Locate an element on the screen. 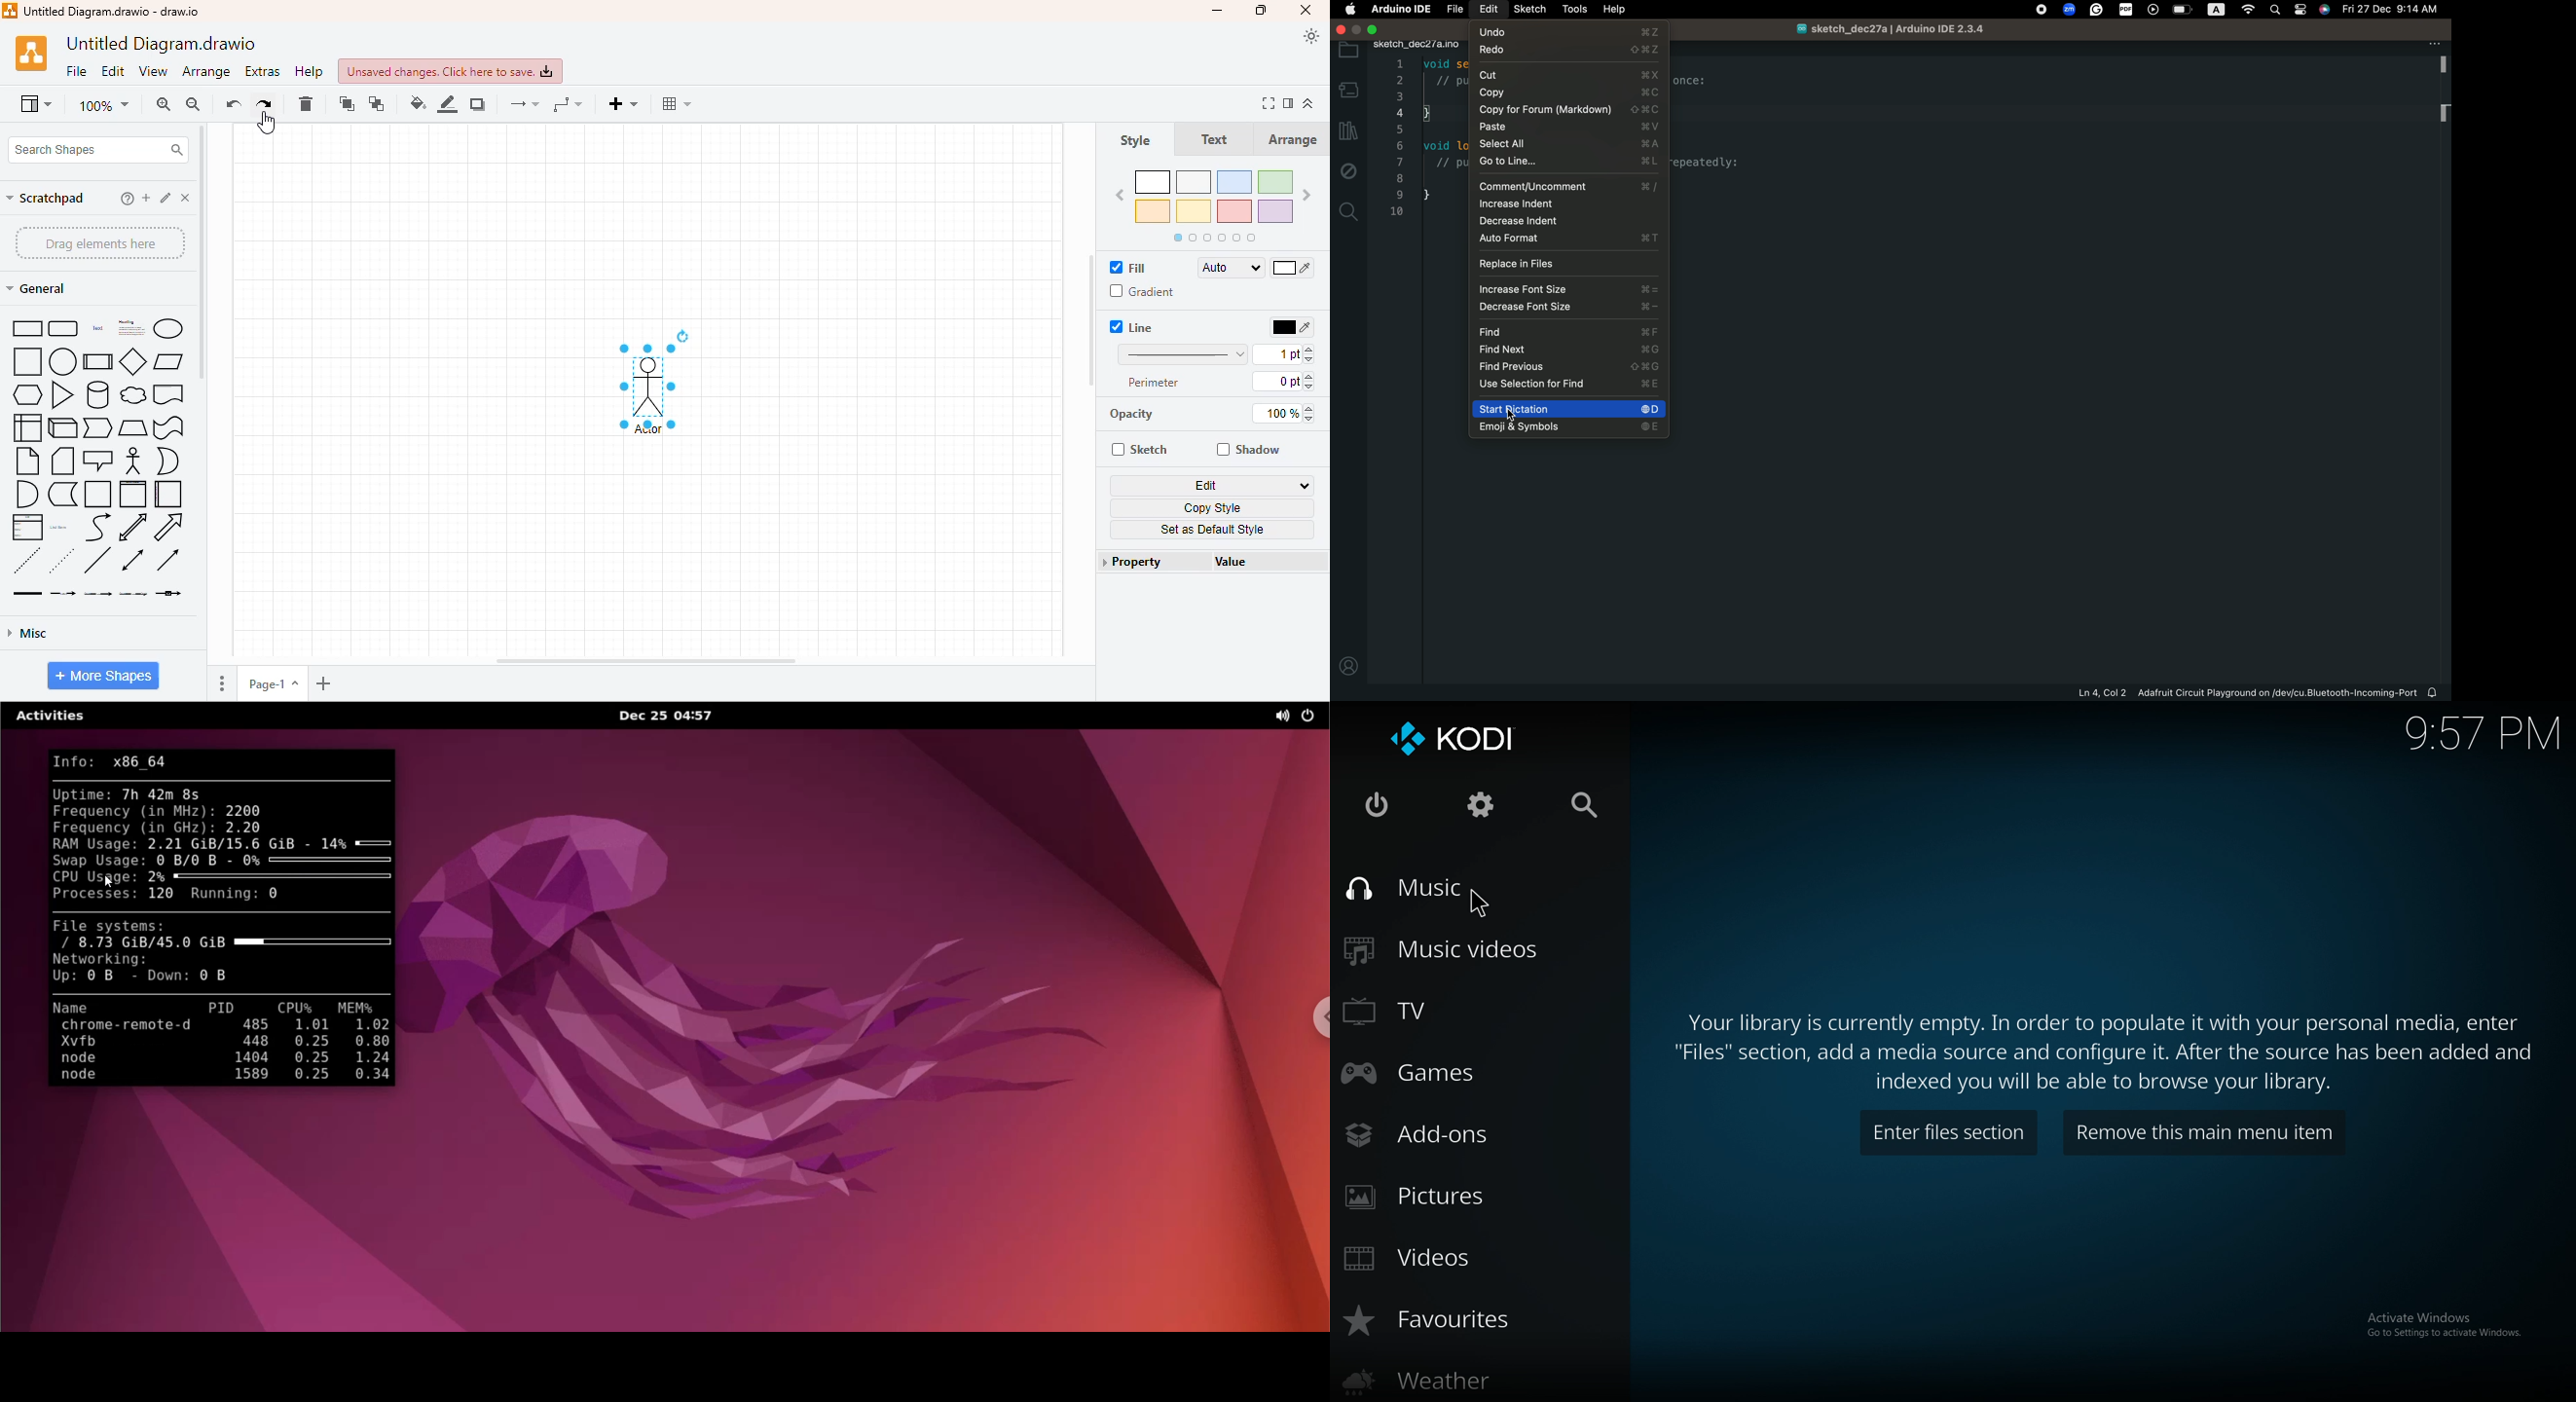 This screenshot has height=1428, width=2576. enter files section is located at coordinates (1949, 1132).